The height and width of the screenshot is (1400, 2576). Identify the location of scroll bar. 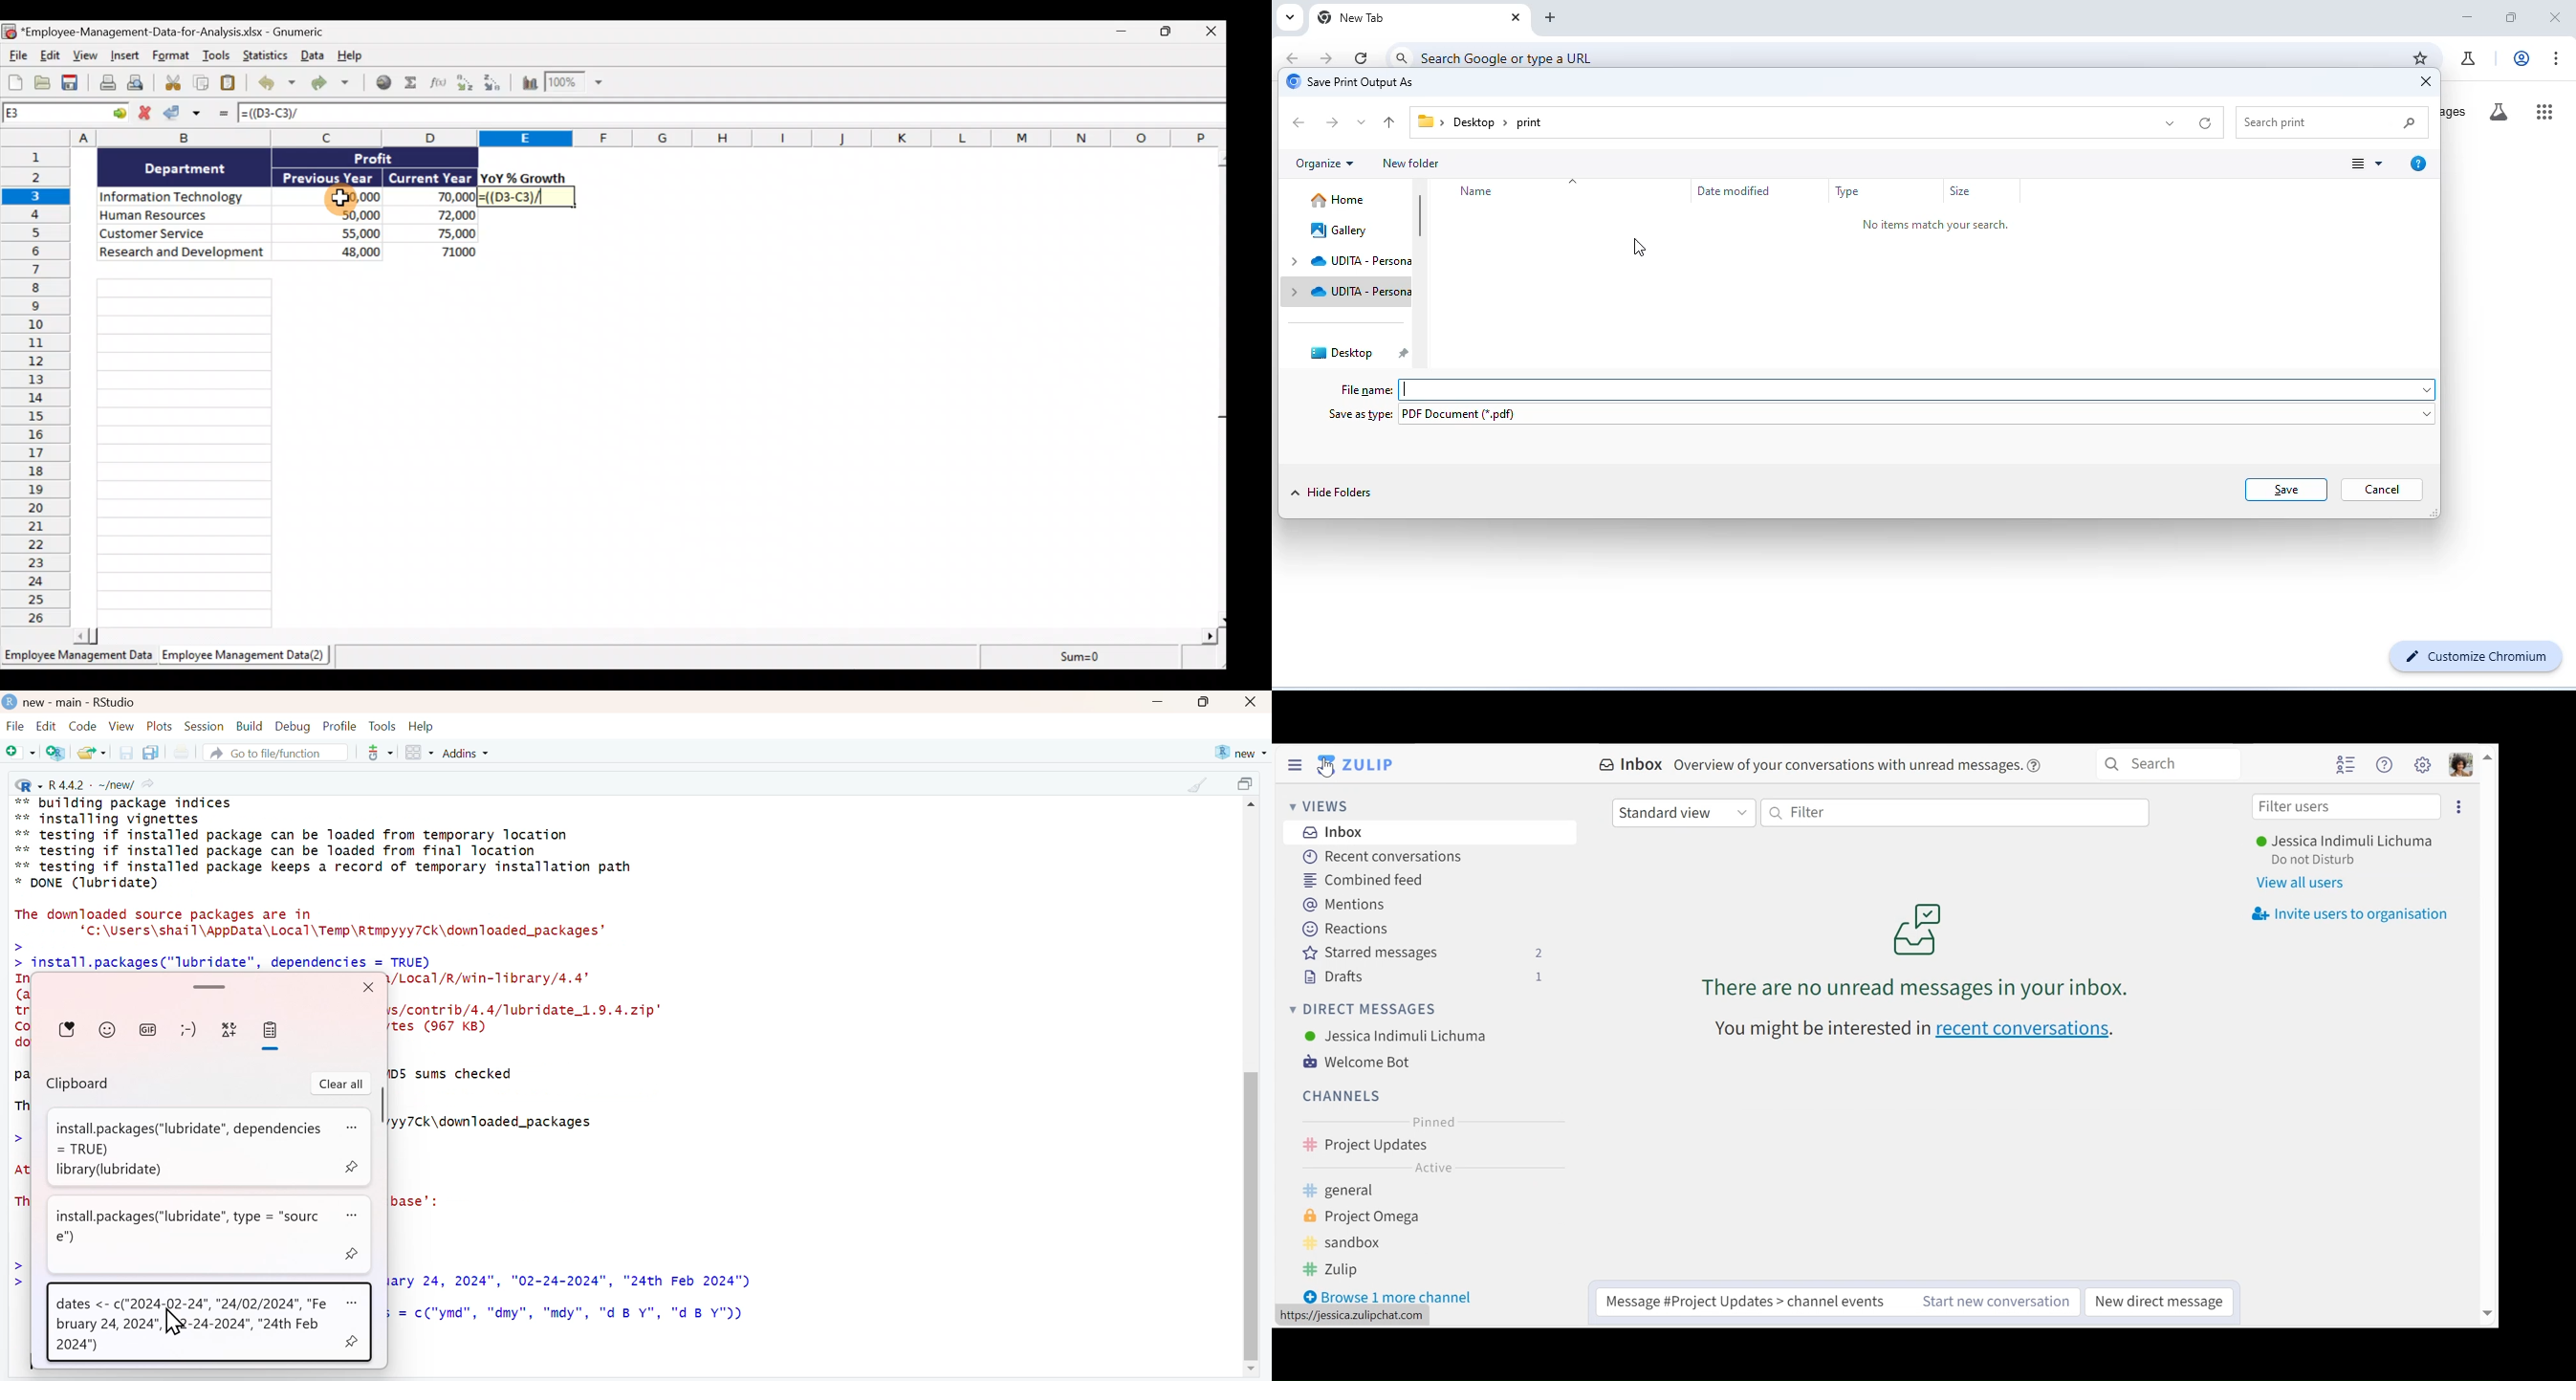
(381, 1105).